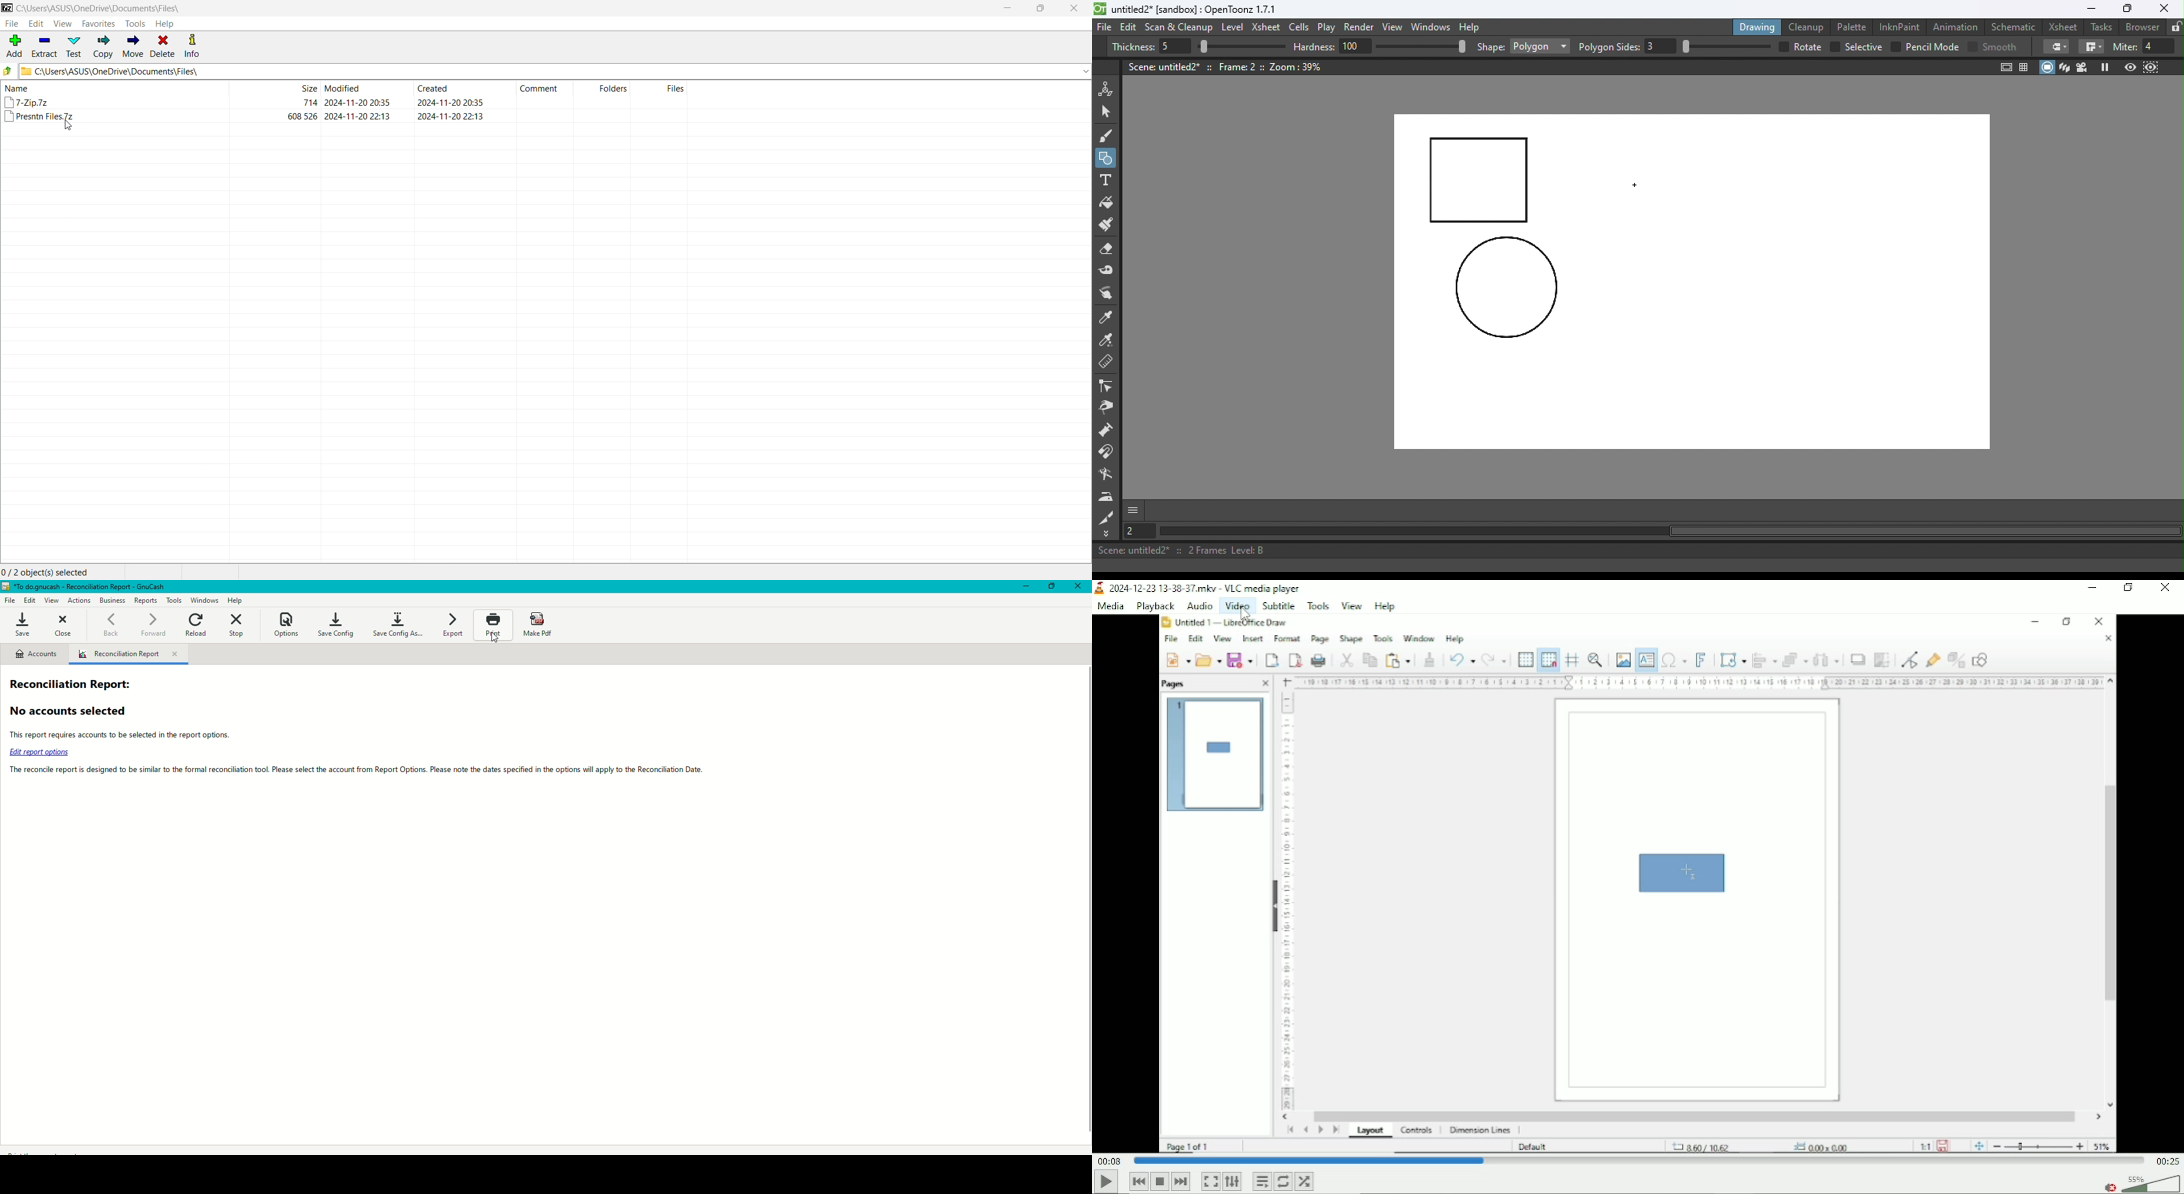 The height and width of the screenshot is (1204, 2184). I want to click on Toggle playlist, so click(1261, 1180).